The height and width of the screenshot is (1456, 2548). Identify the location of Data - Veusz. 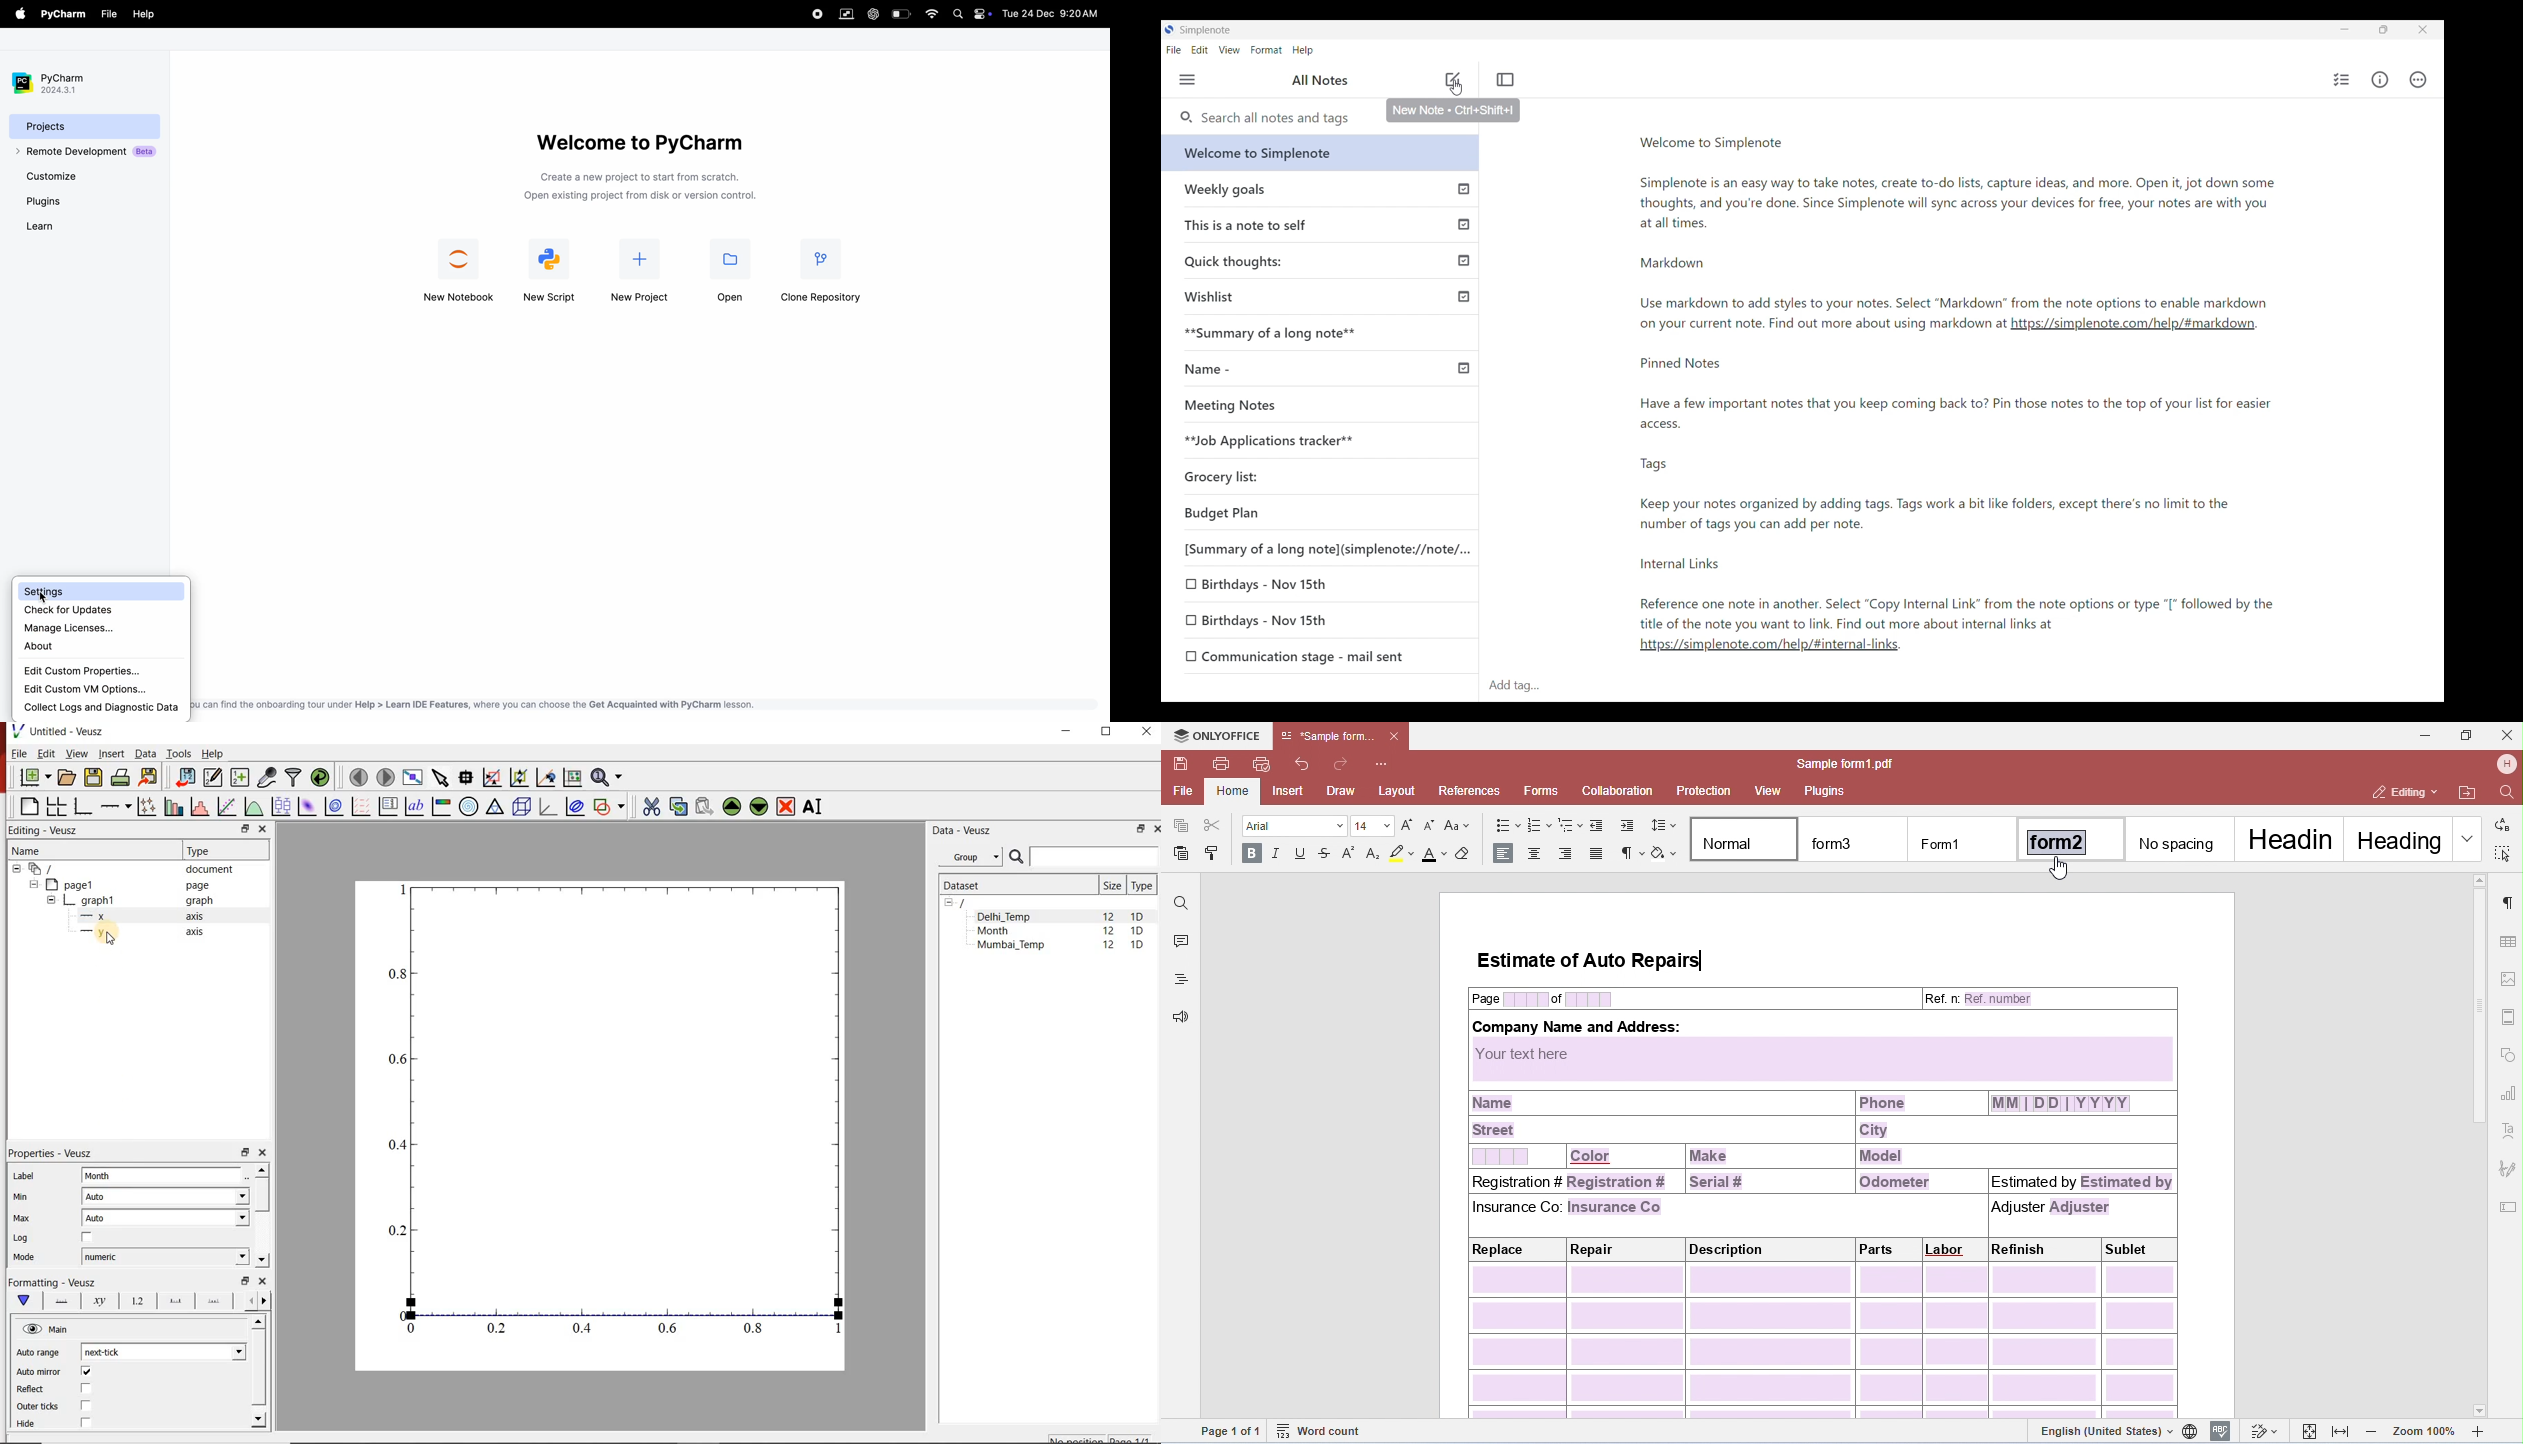
(965, 831).